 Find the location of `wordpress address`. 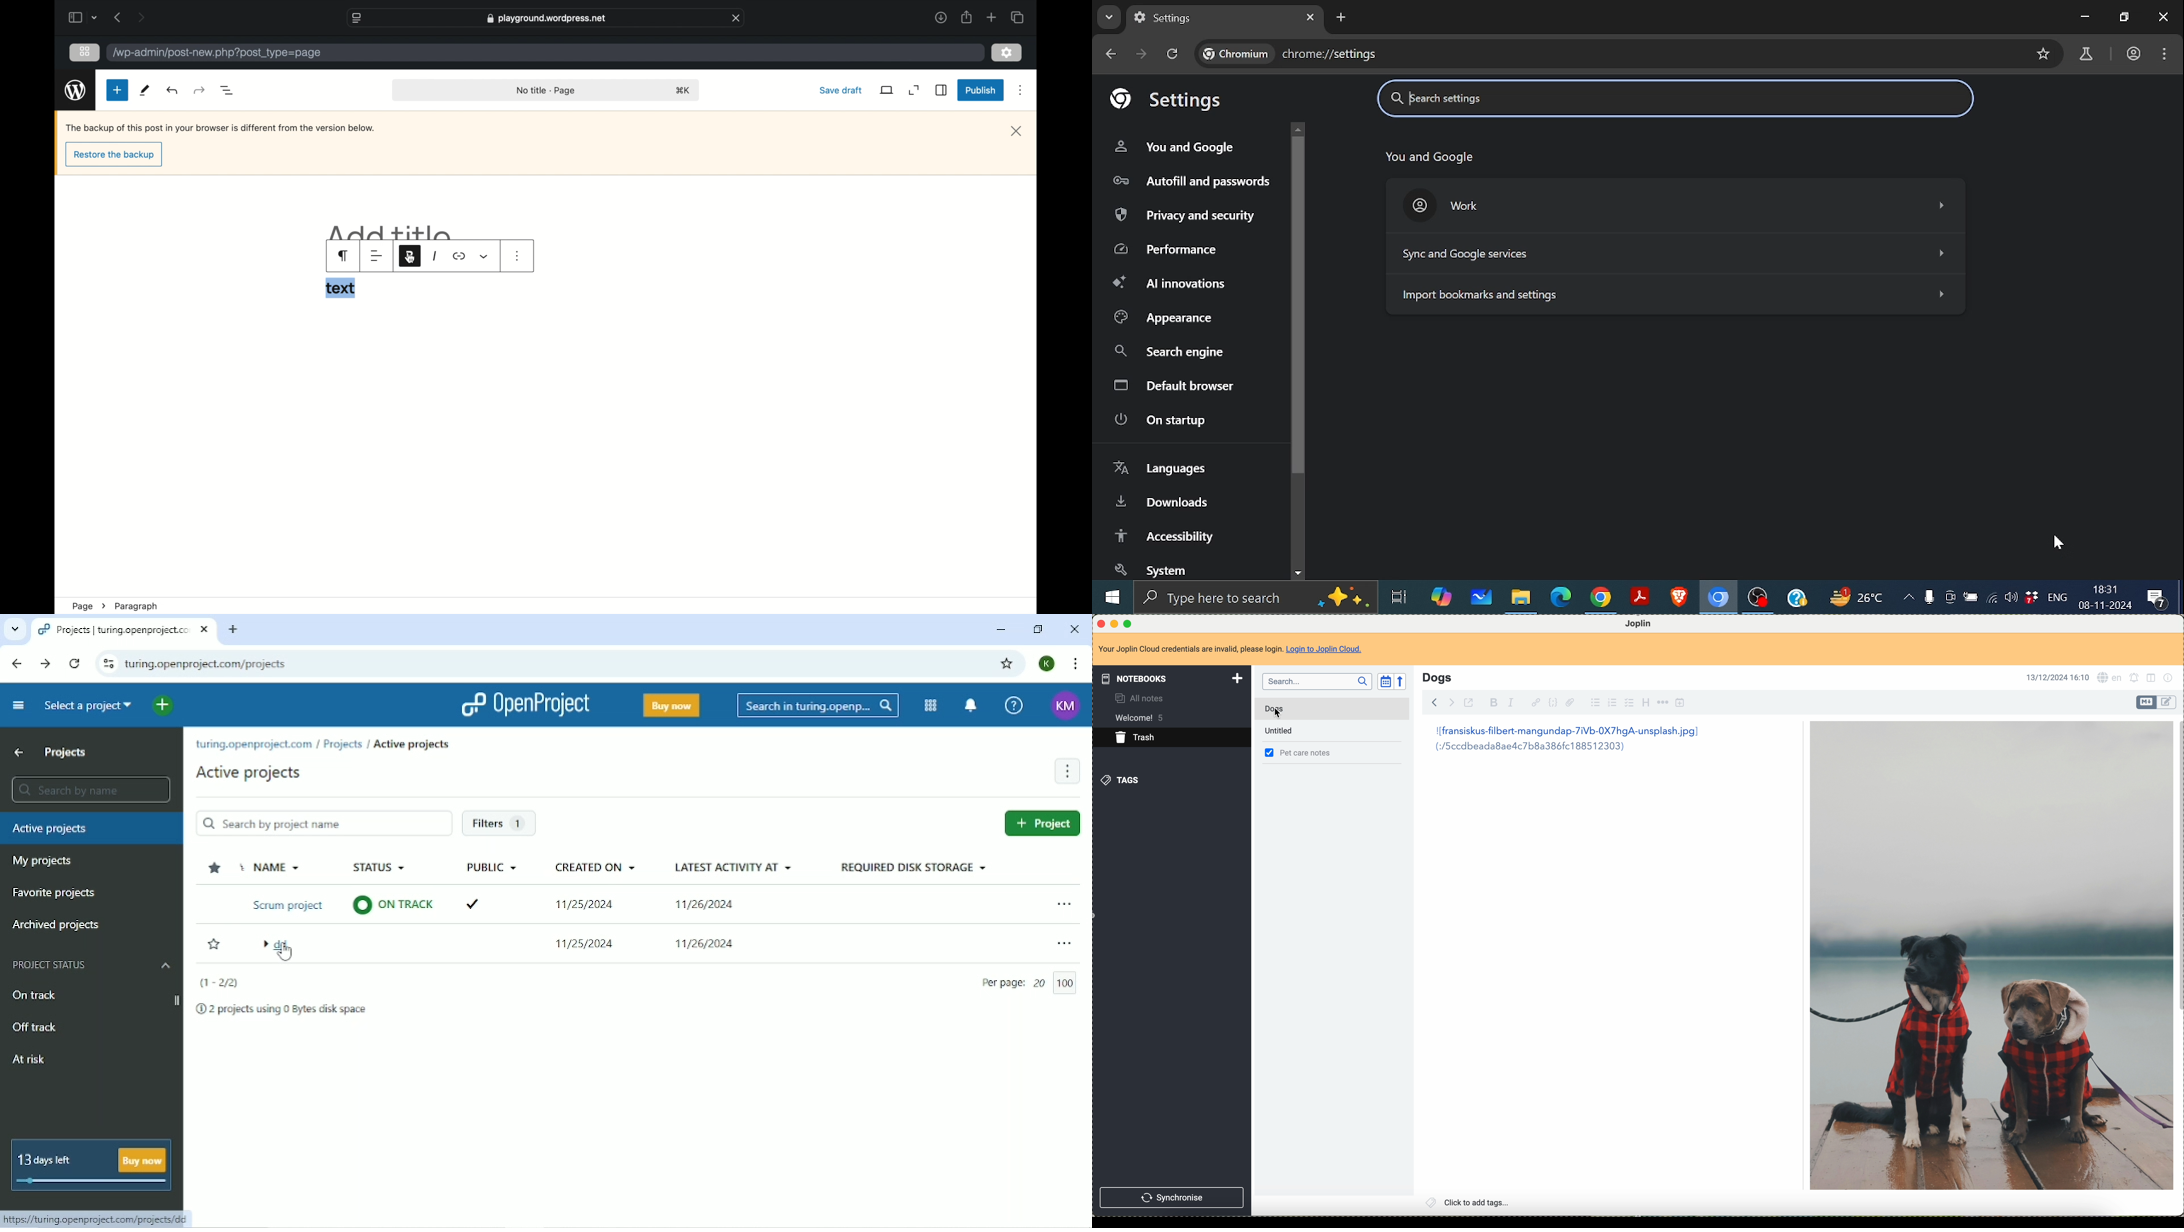

wordpress address is located at coordinates (217, 53).